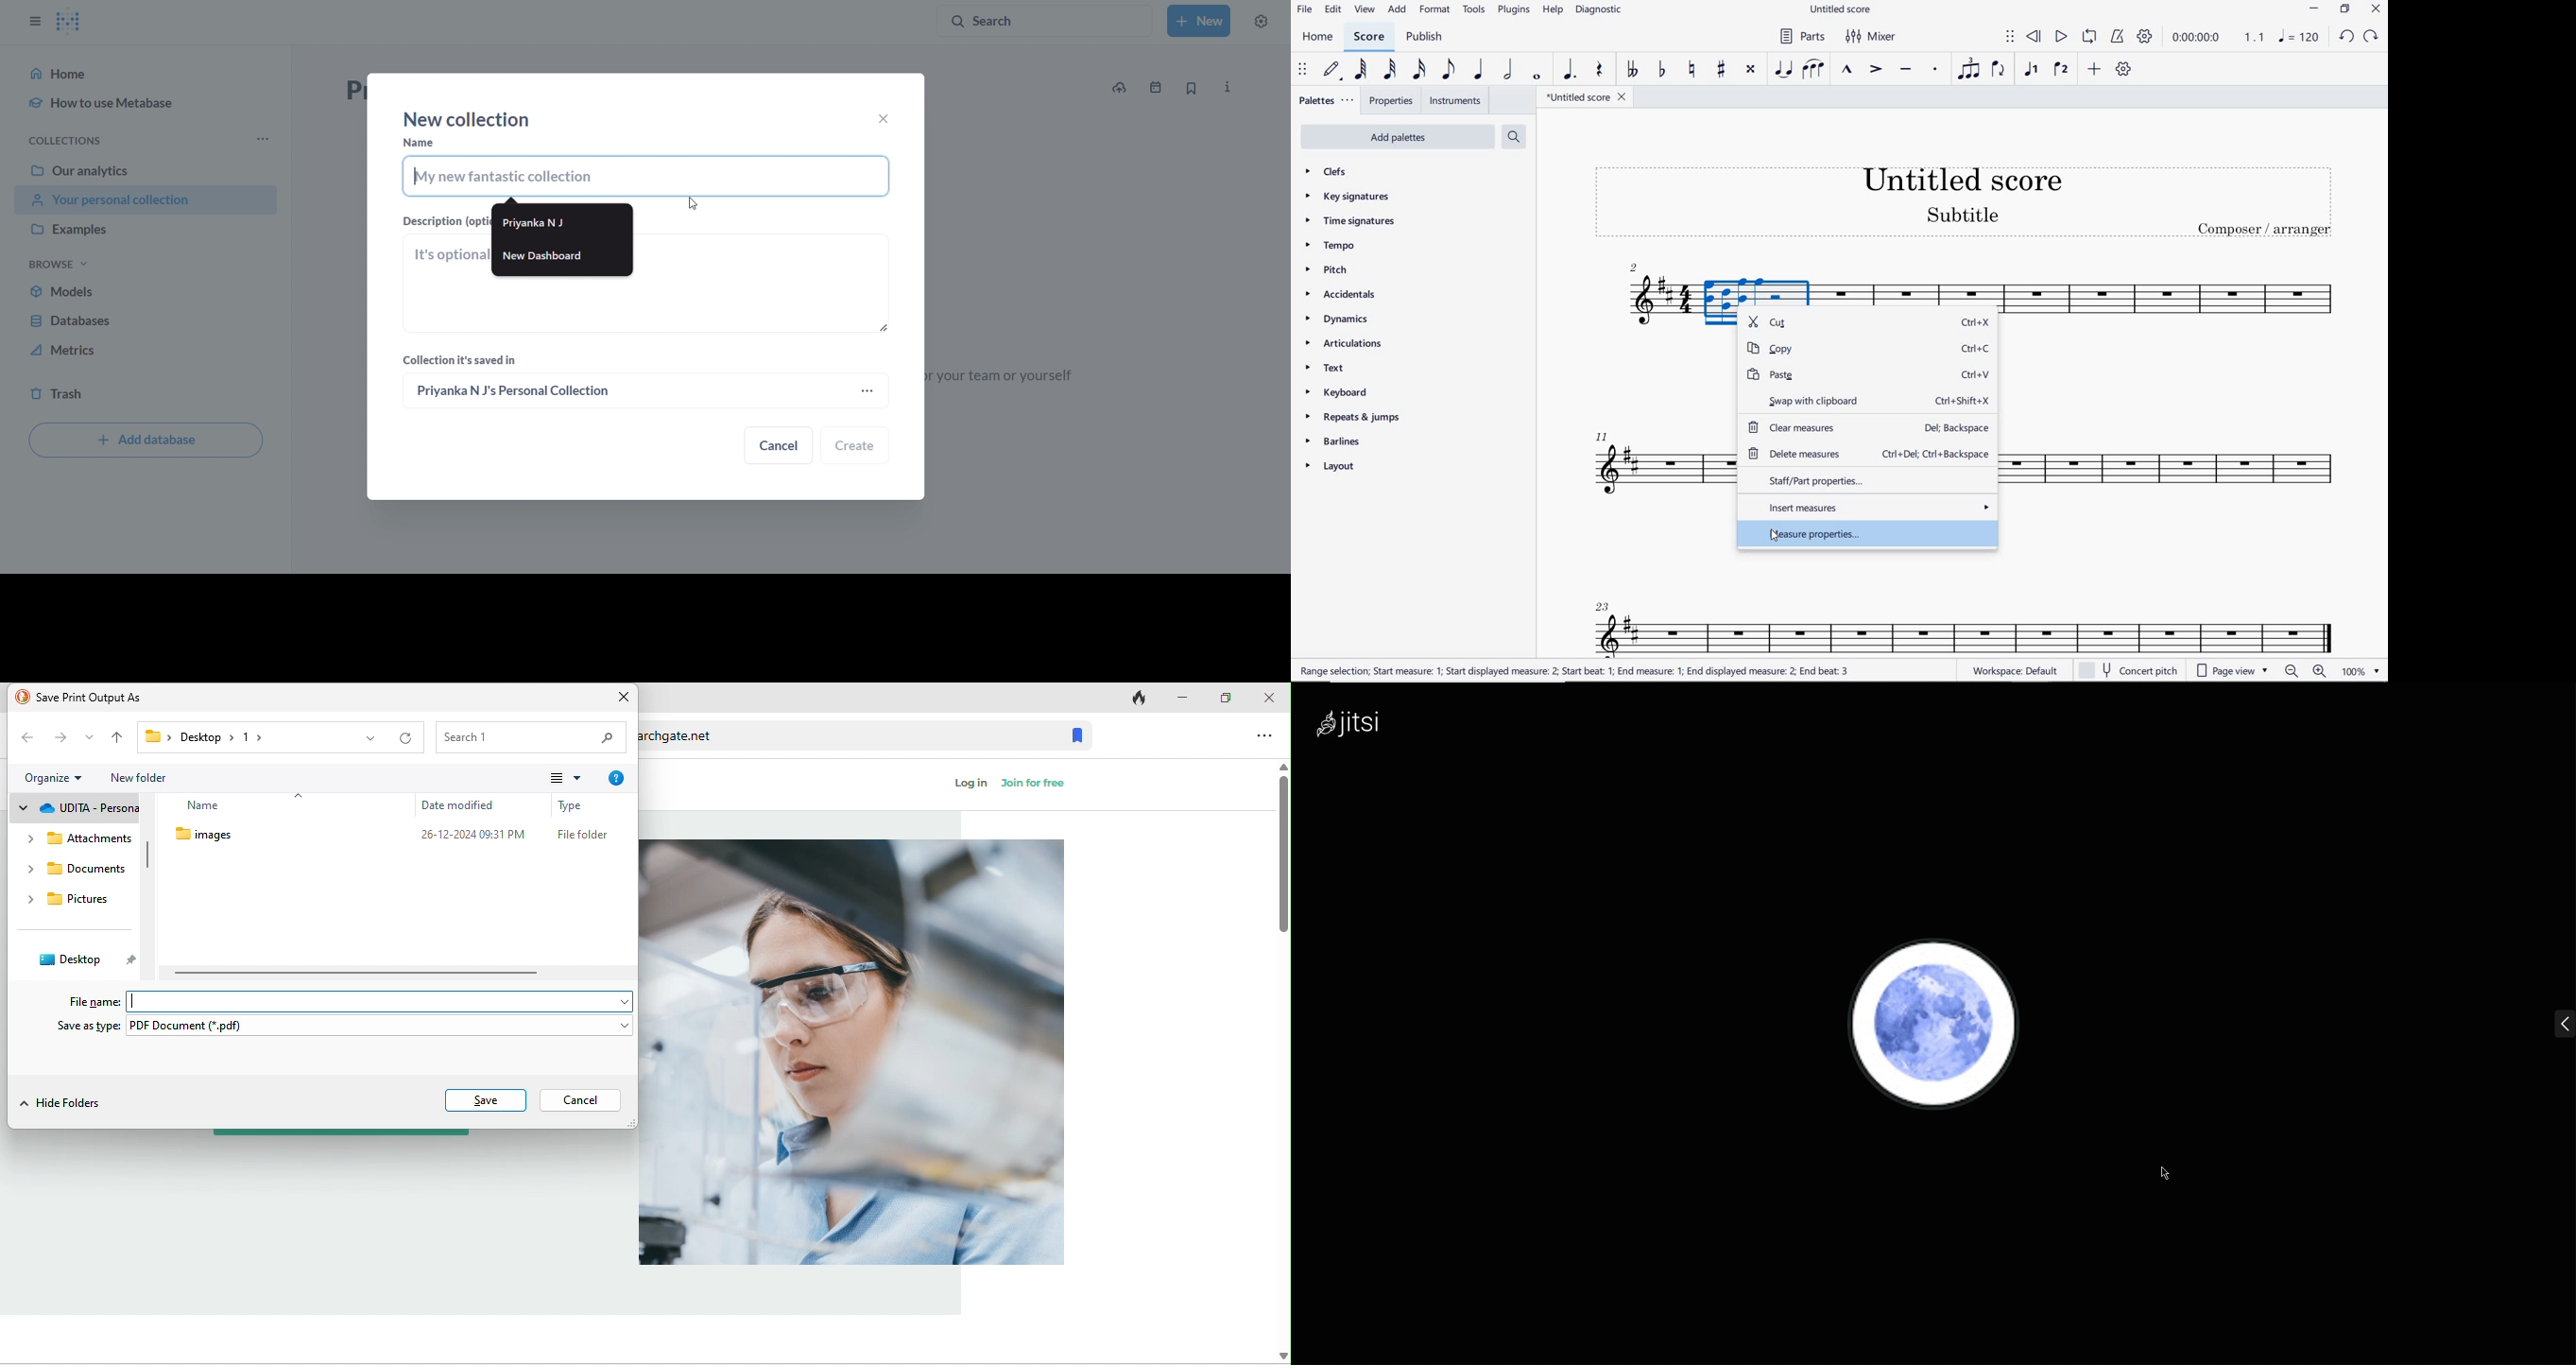  What do you see at coordinates (970, 786) in the screenshot?
I see `login` at bounding box center [970, 786].